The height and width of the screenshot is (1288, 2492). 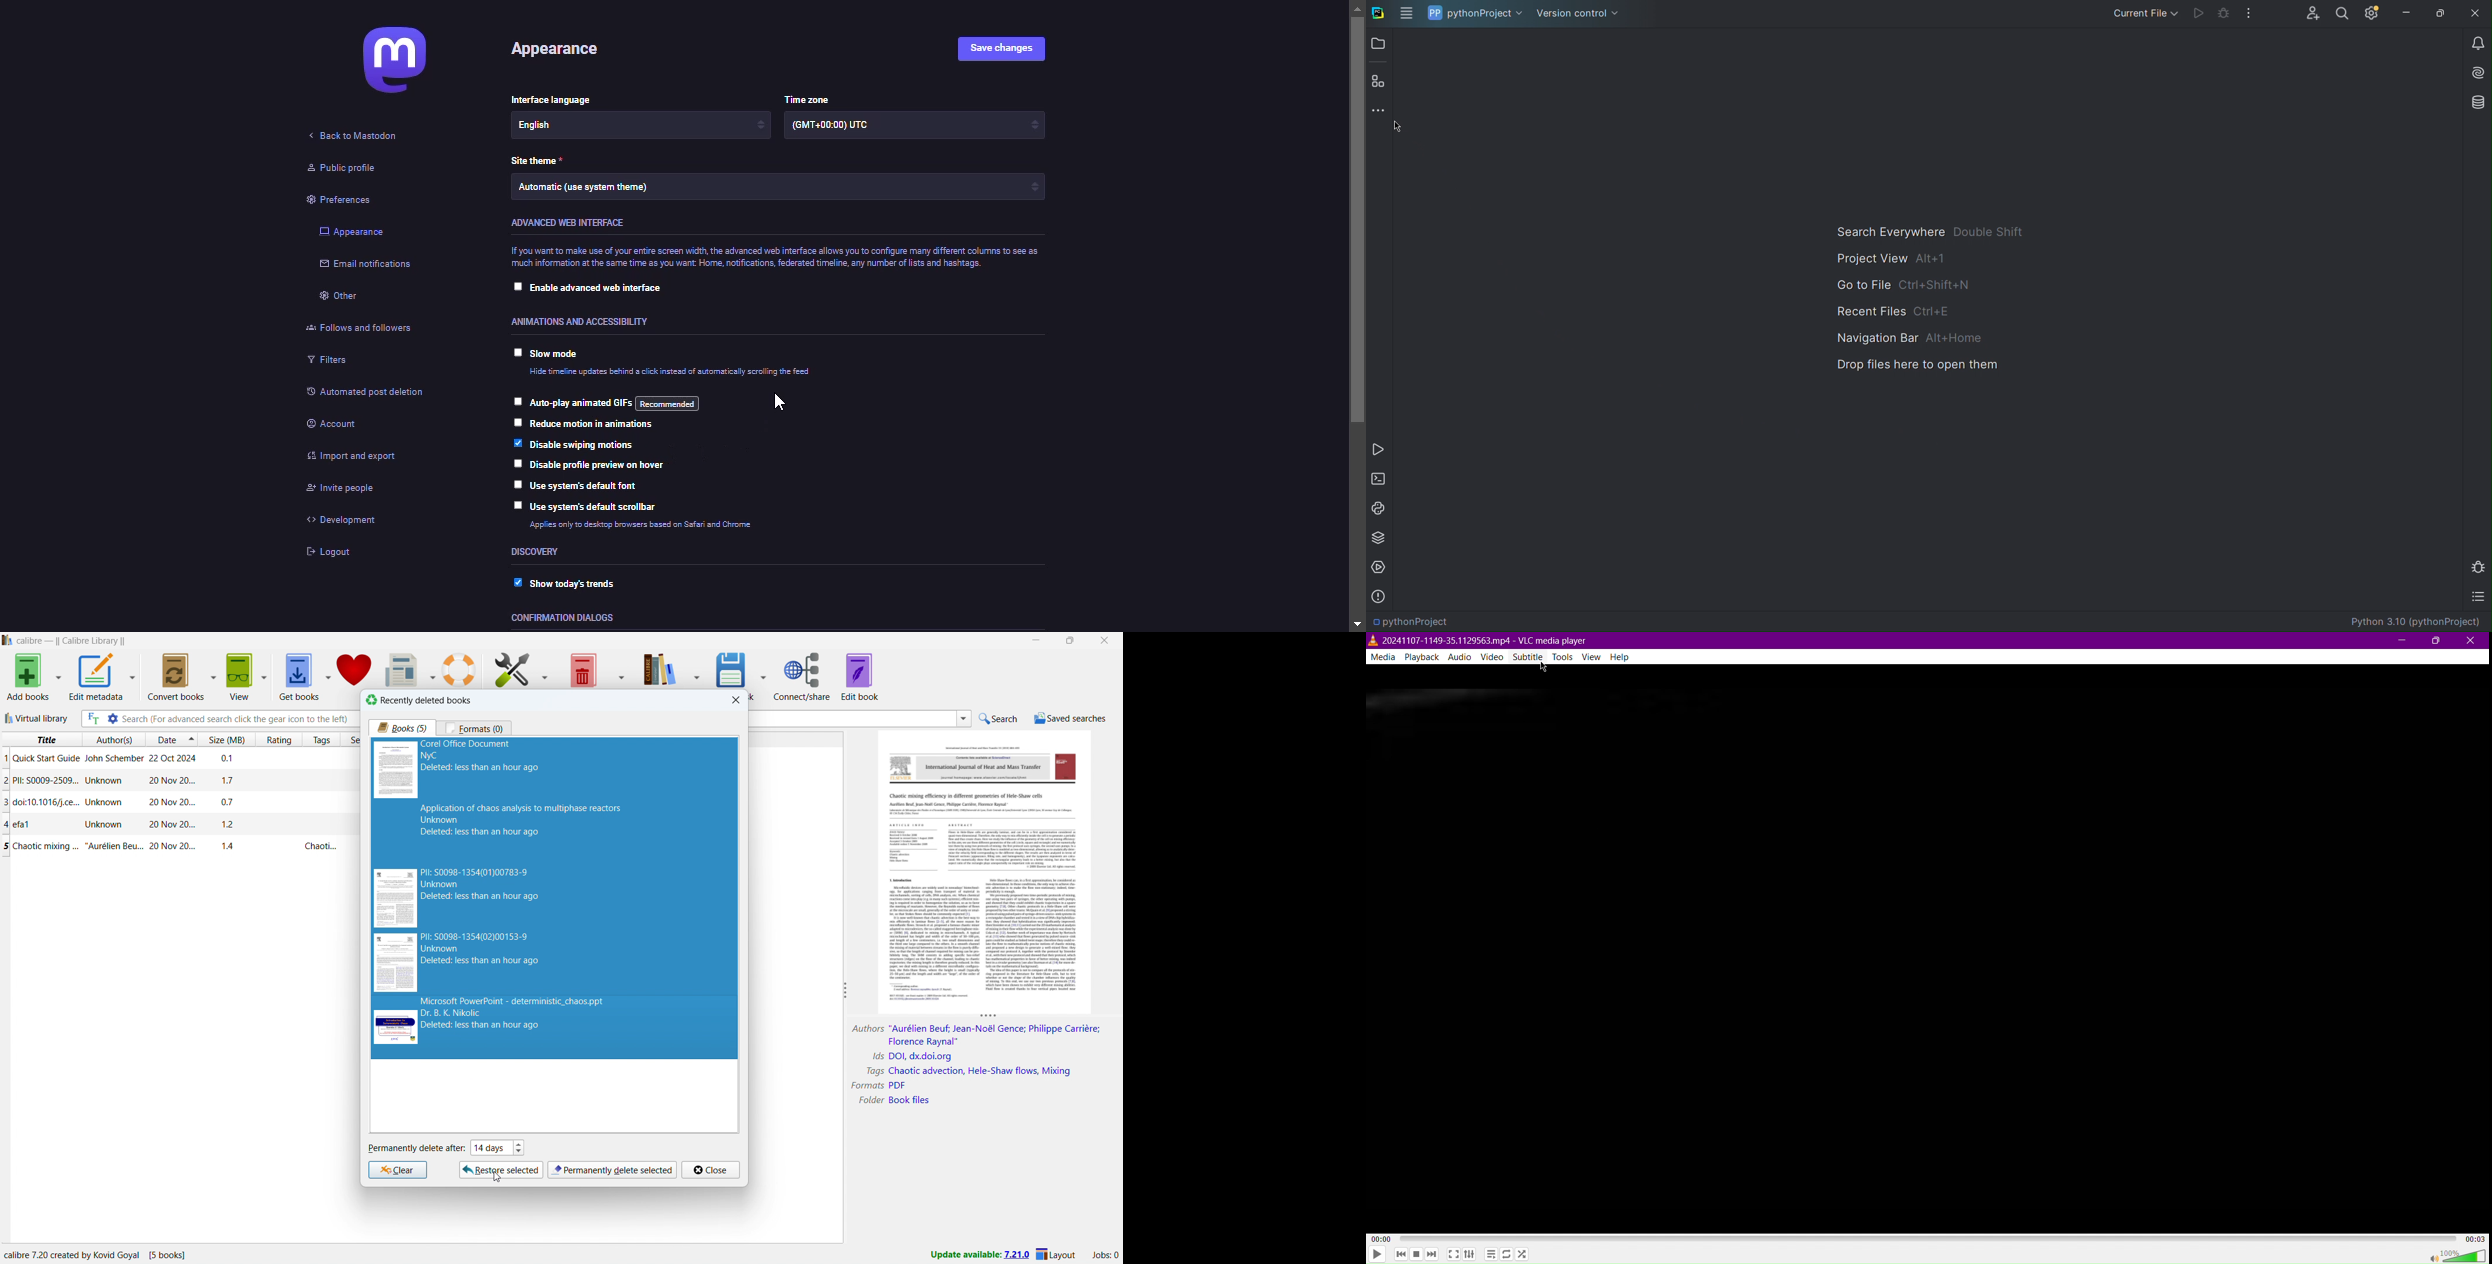 What do you see at coordinates (175, 781) in the screenshot?
I see `single book entry` at bounding box center [175, 781].